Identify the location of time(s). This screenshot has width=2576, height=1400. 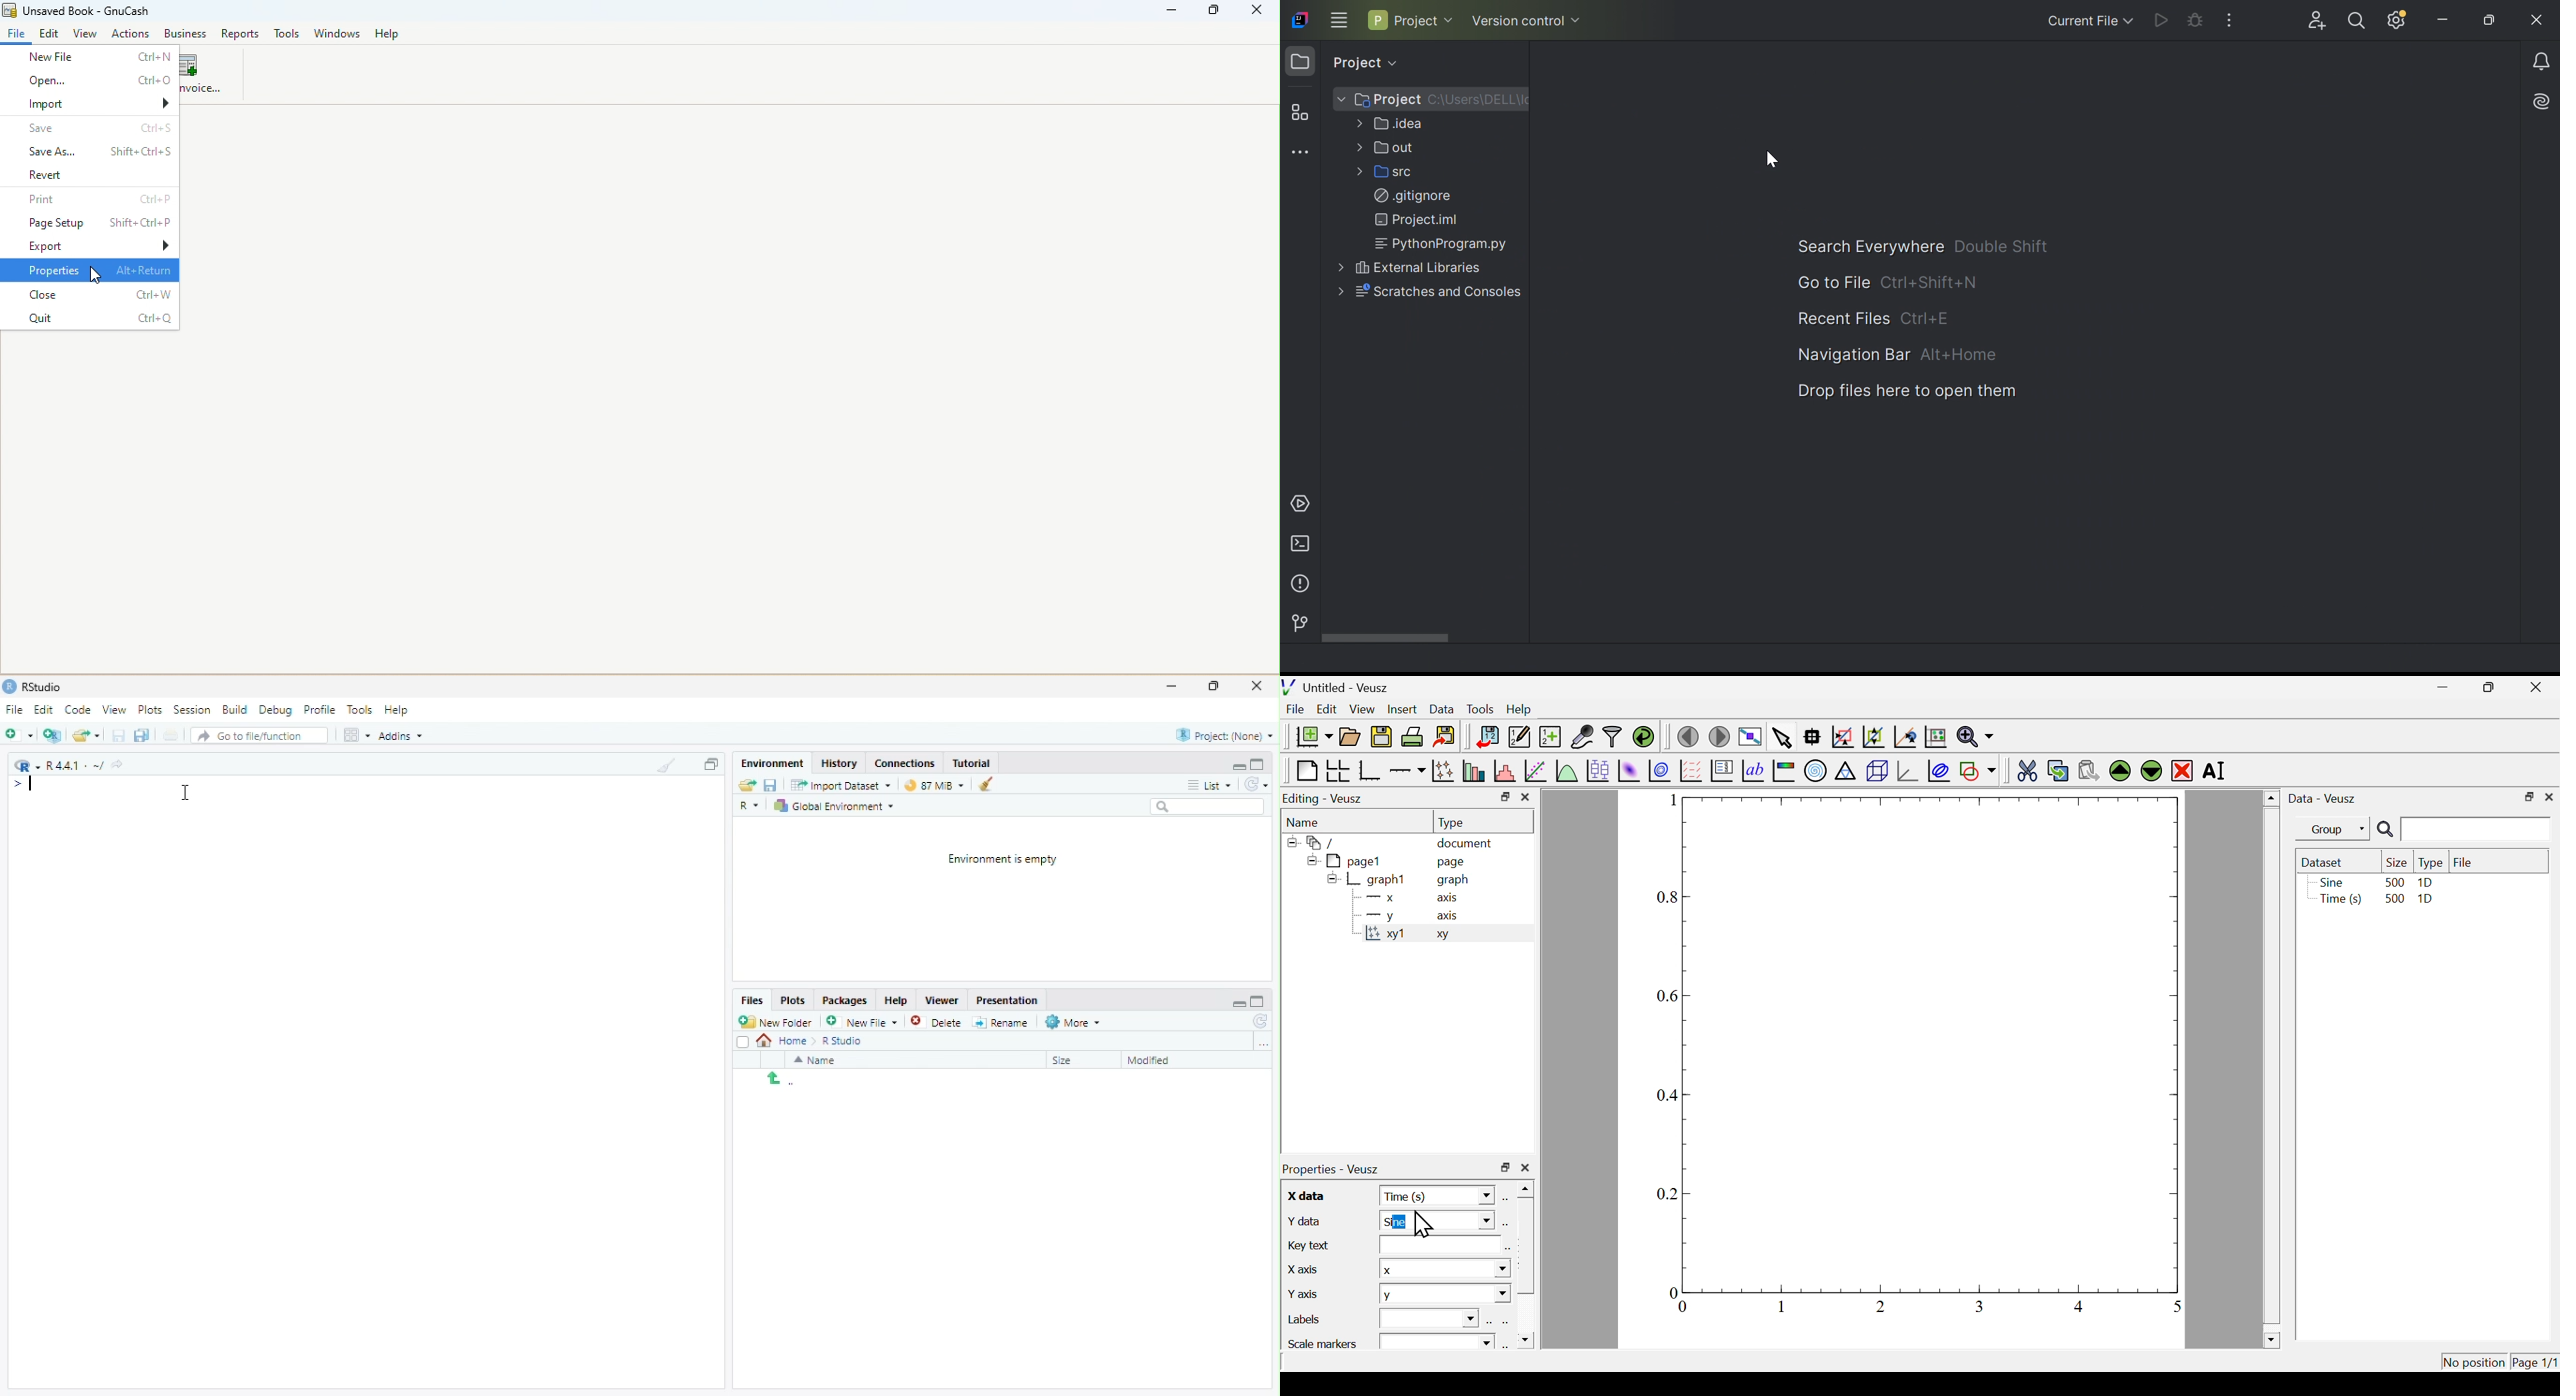
(1437, 1195).